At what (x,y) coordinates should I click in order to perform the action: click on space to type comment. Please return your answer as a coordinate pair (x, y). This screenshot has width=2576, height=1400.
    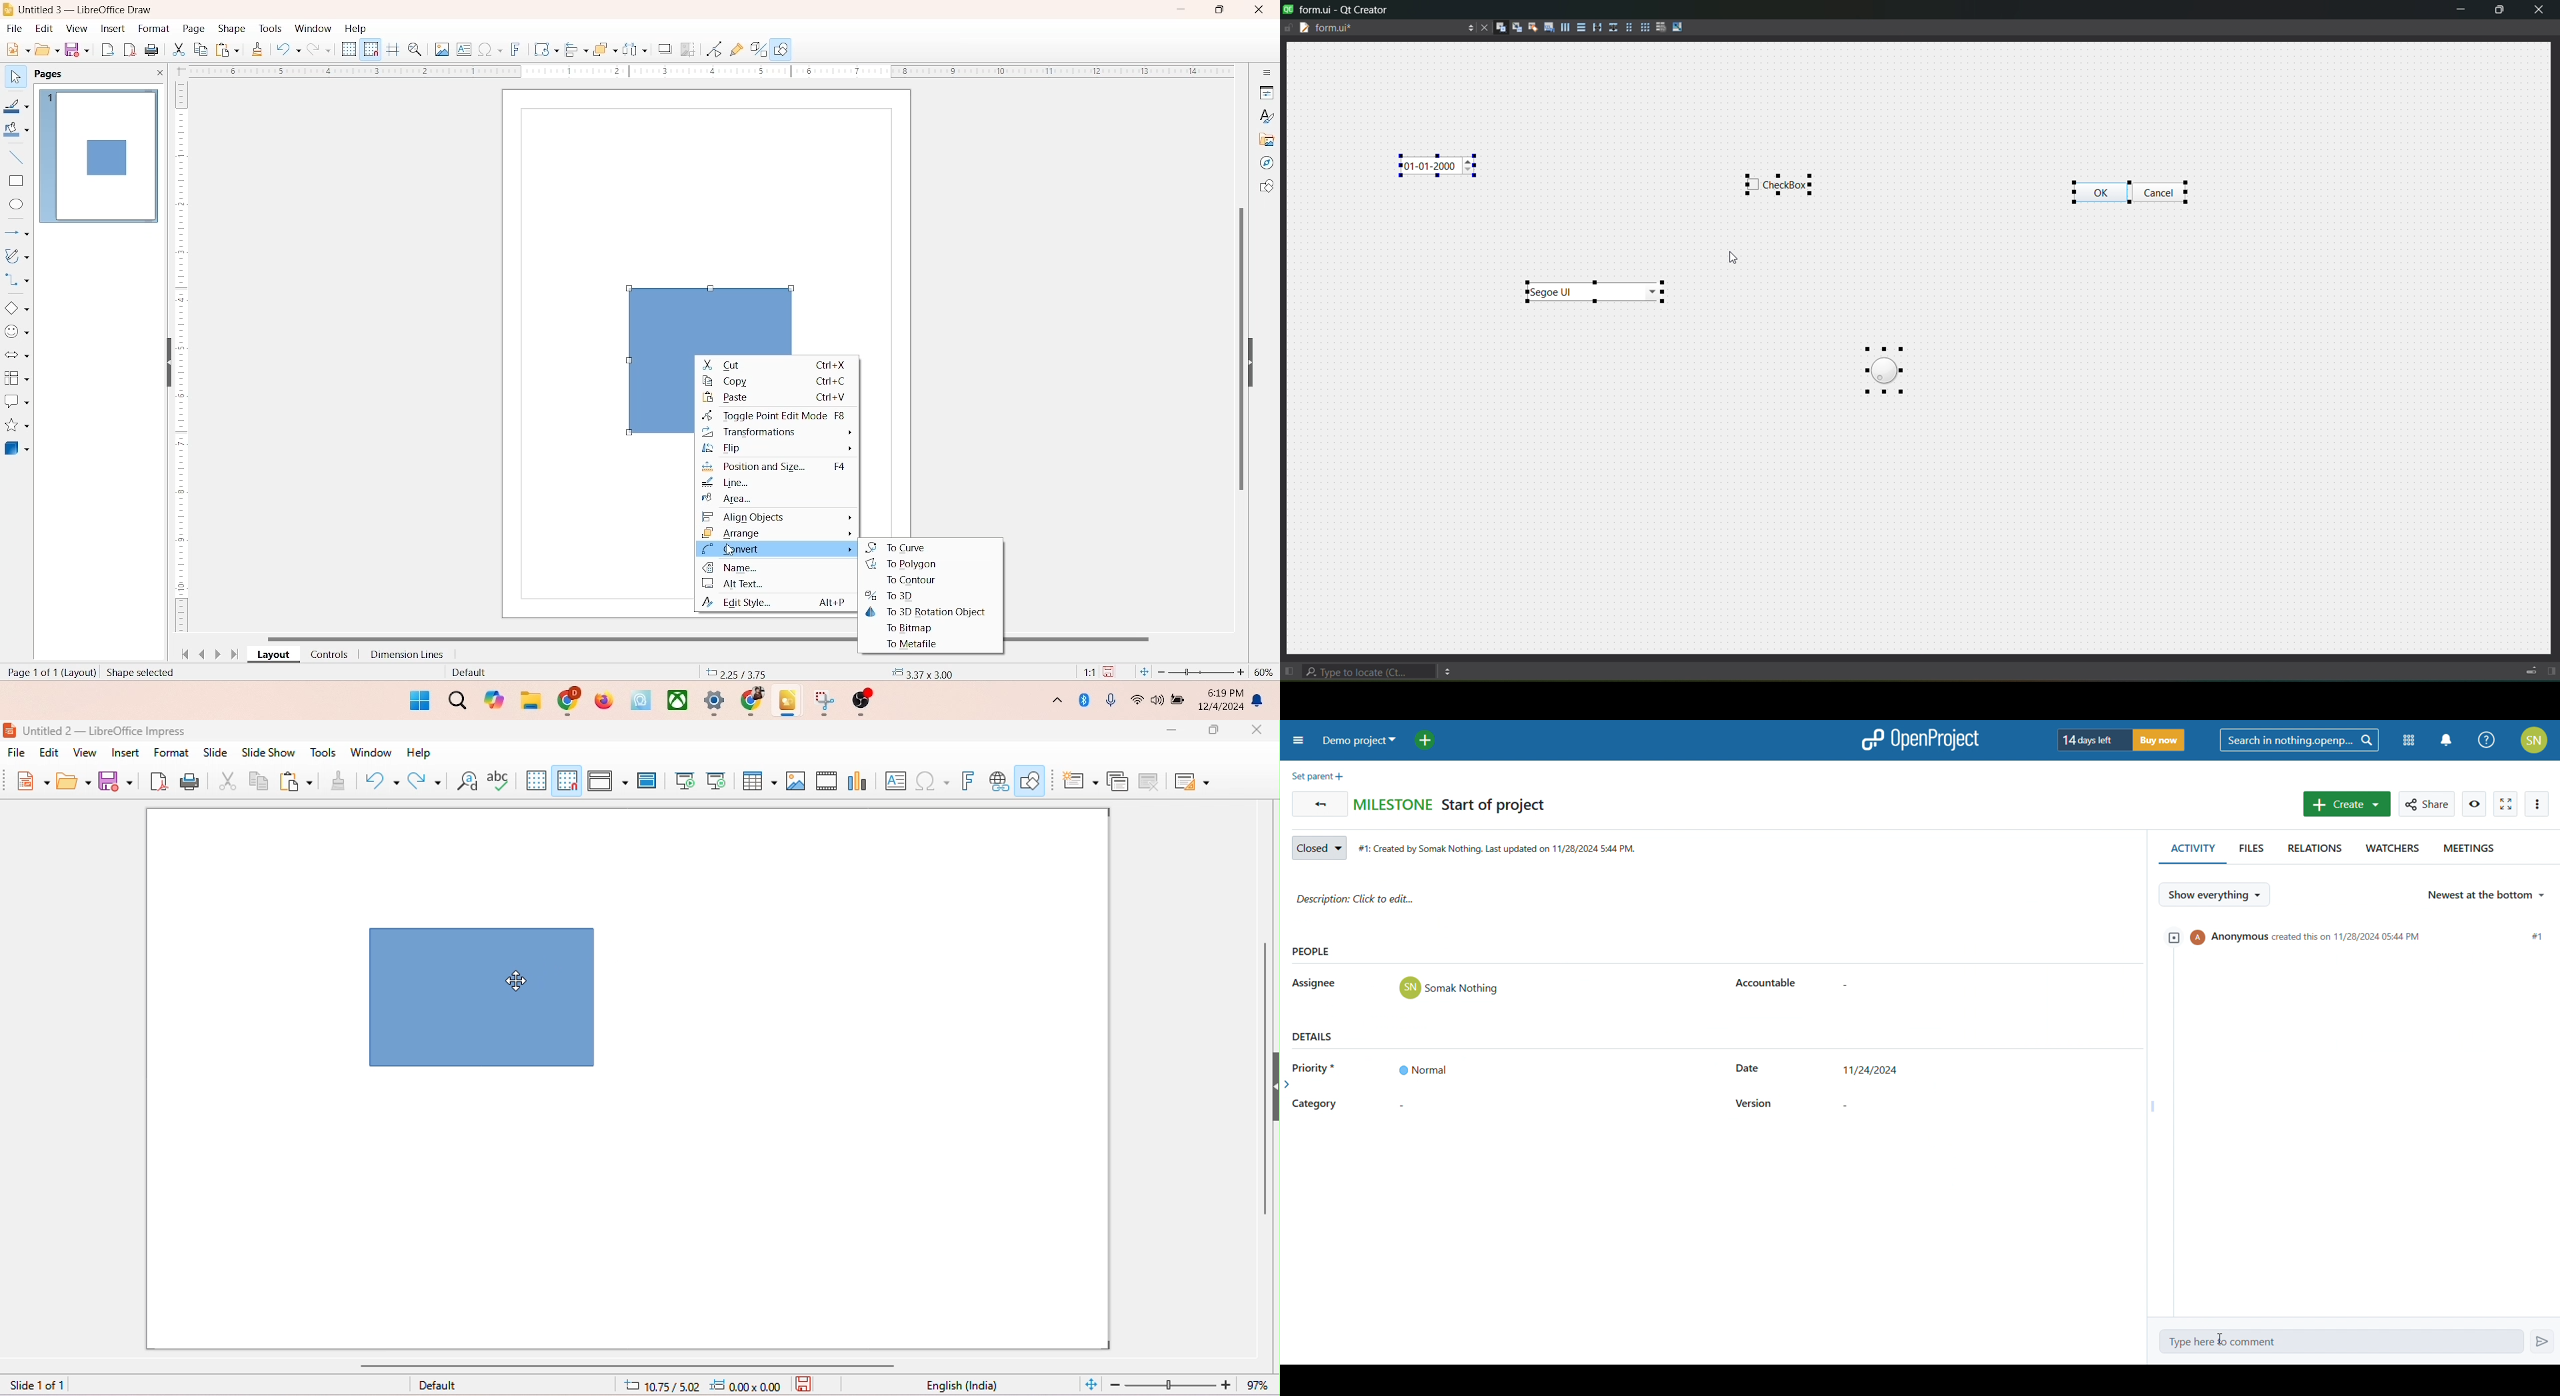
    Looking at the image, I should click on (2342, 1343).